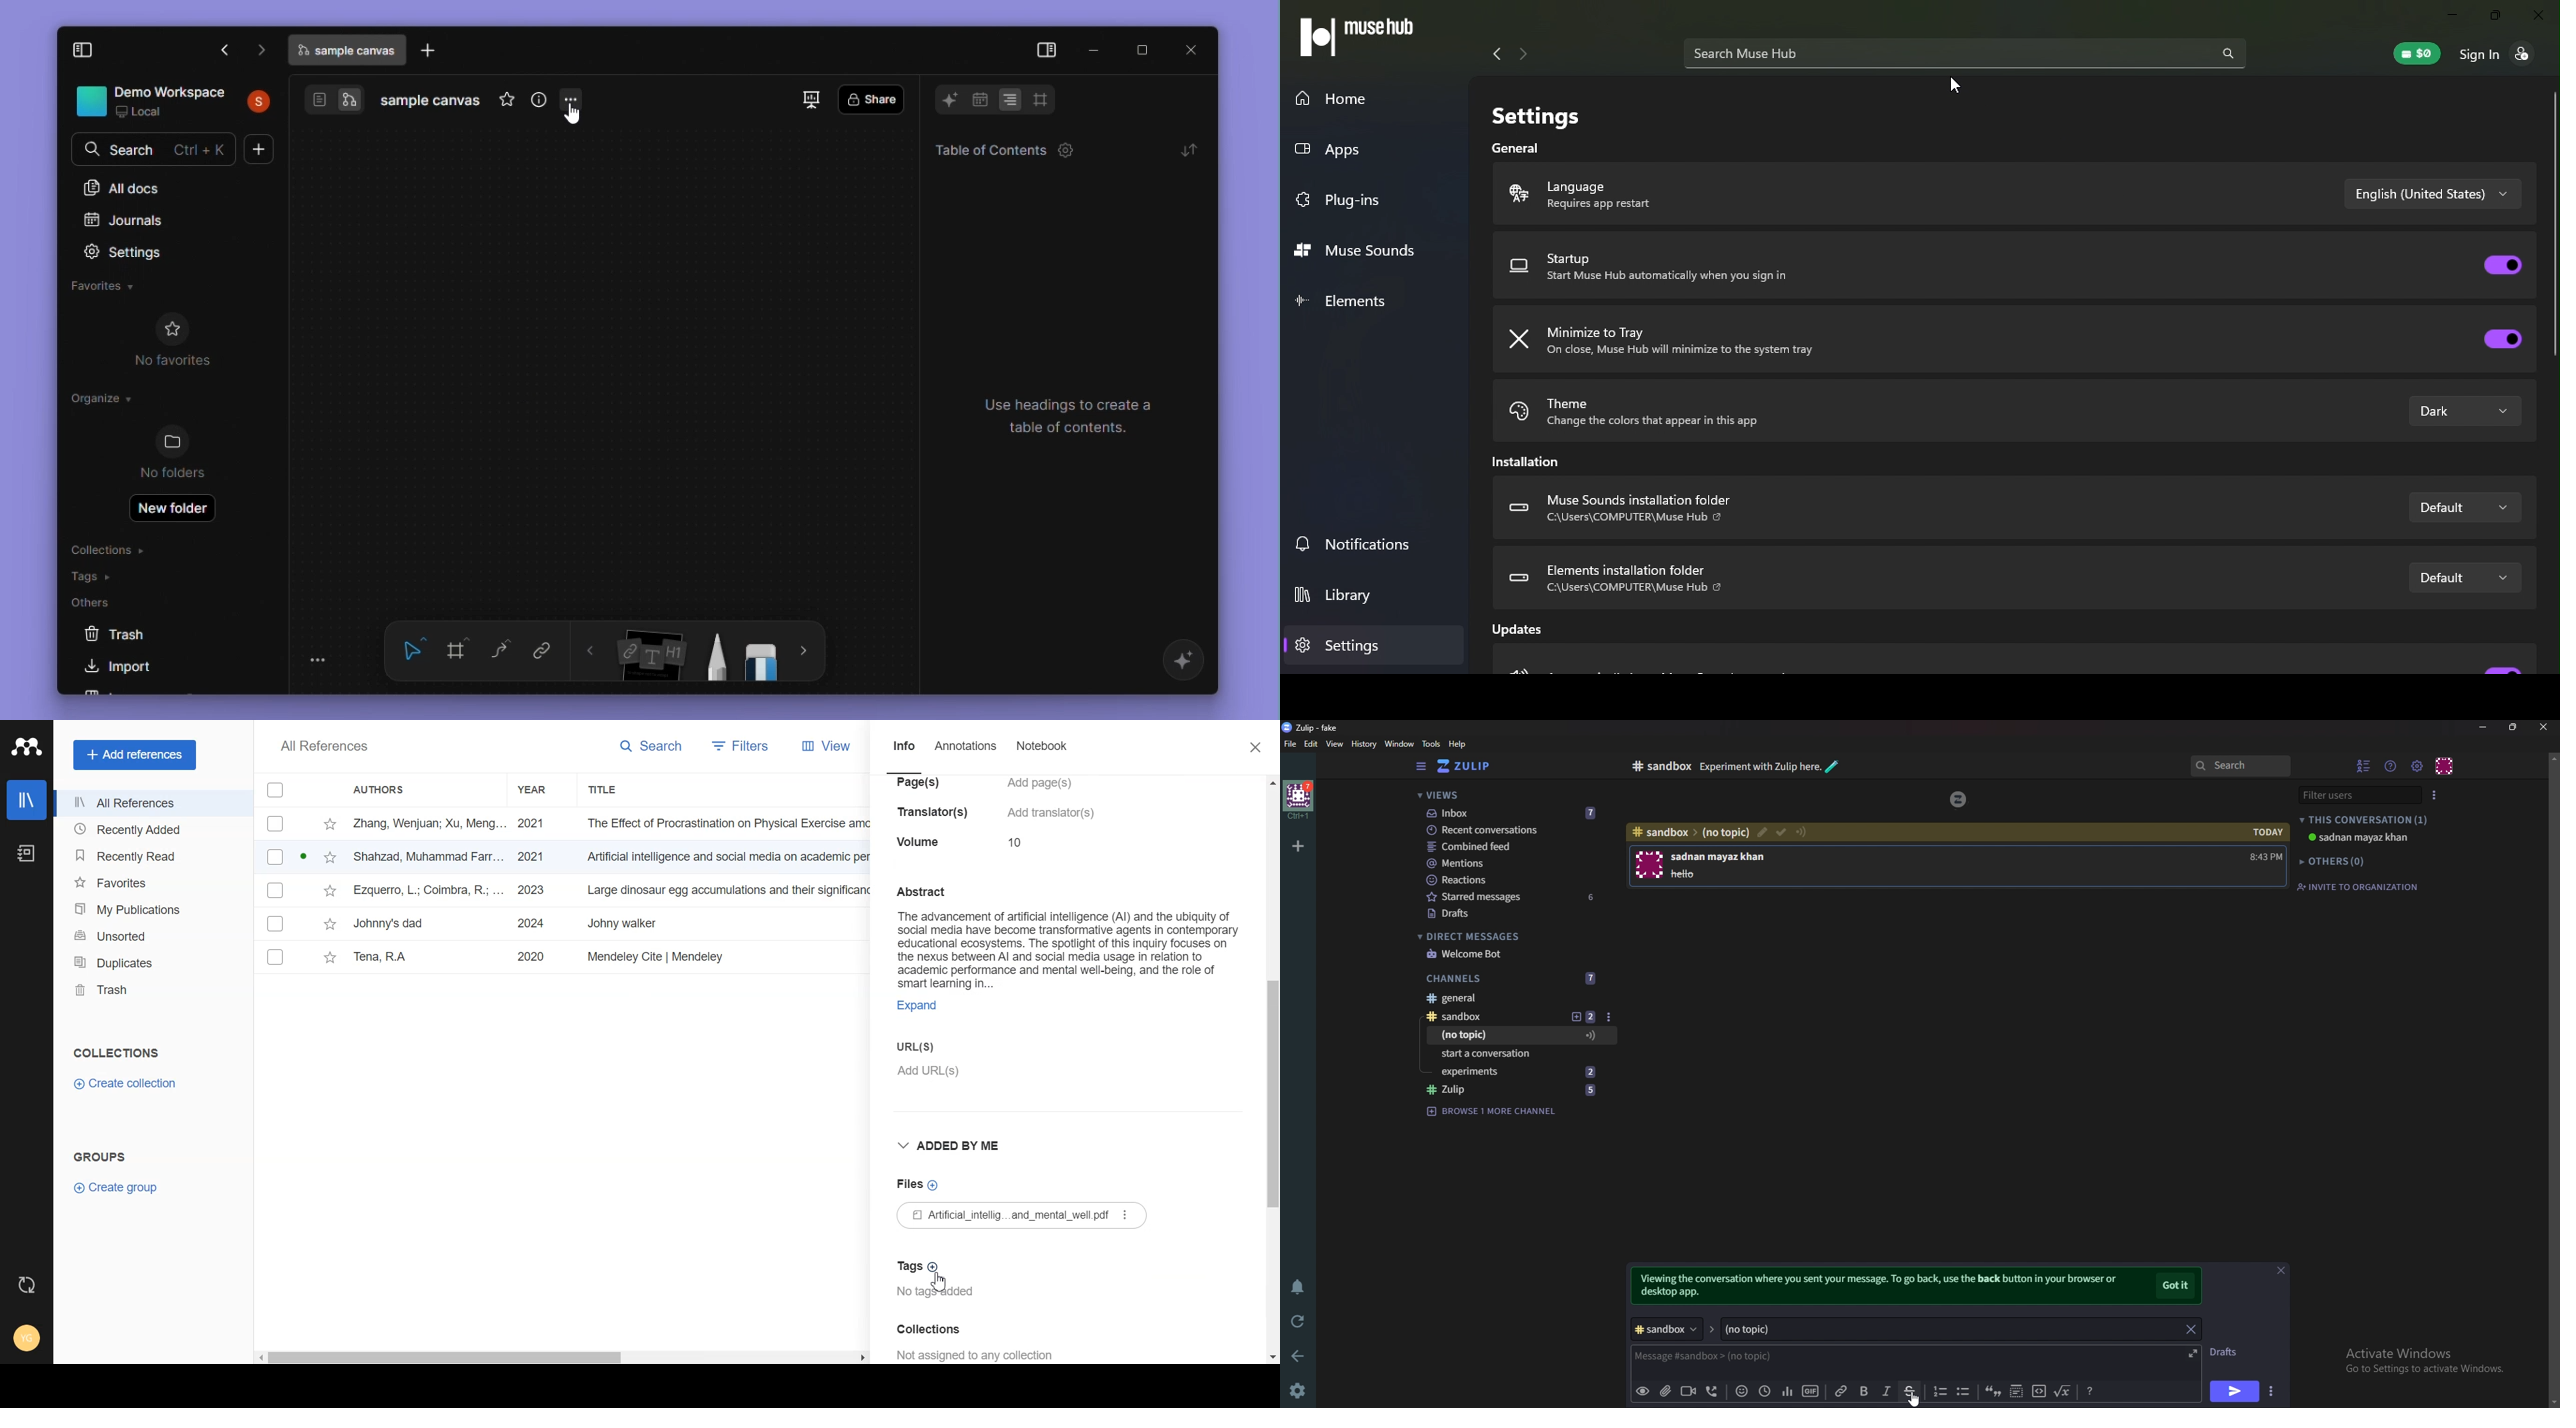 This screenshot has height=1428, width=2576. I want to click on AI, so click(944, 100).